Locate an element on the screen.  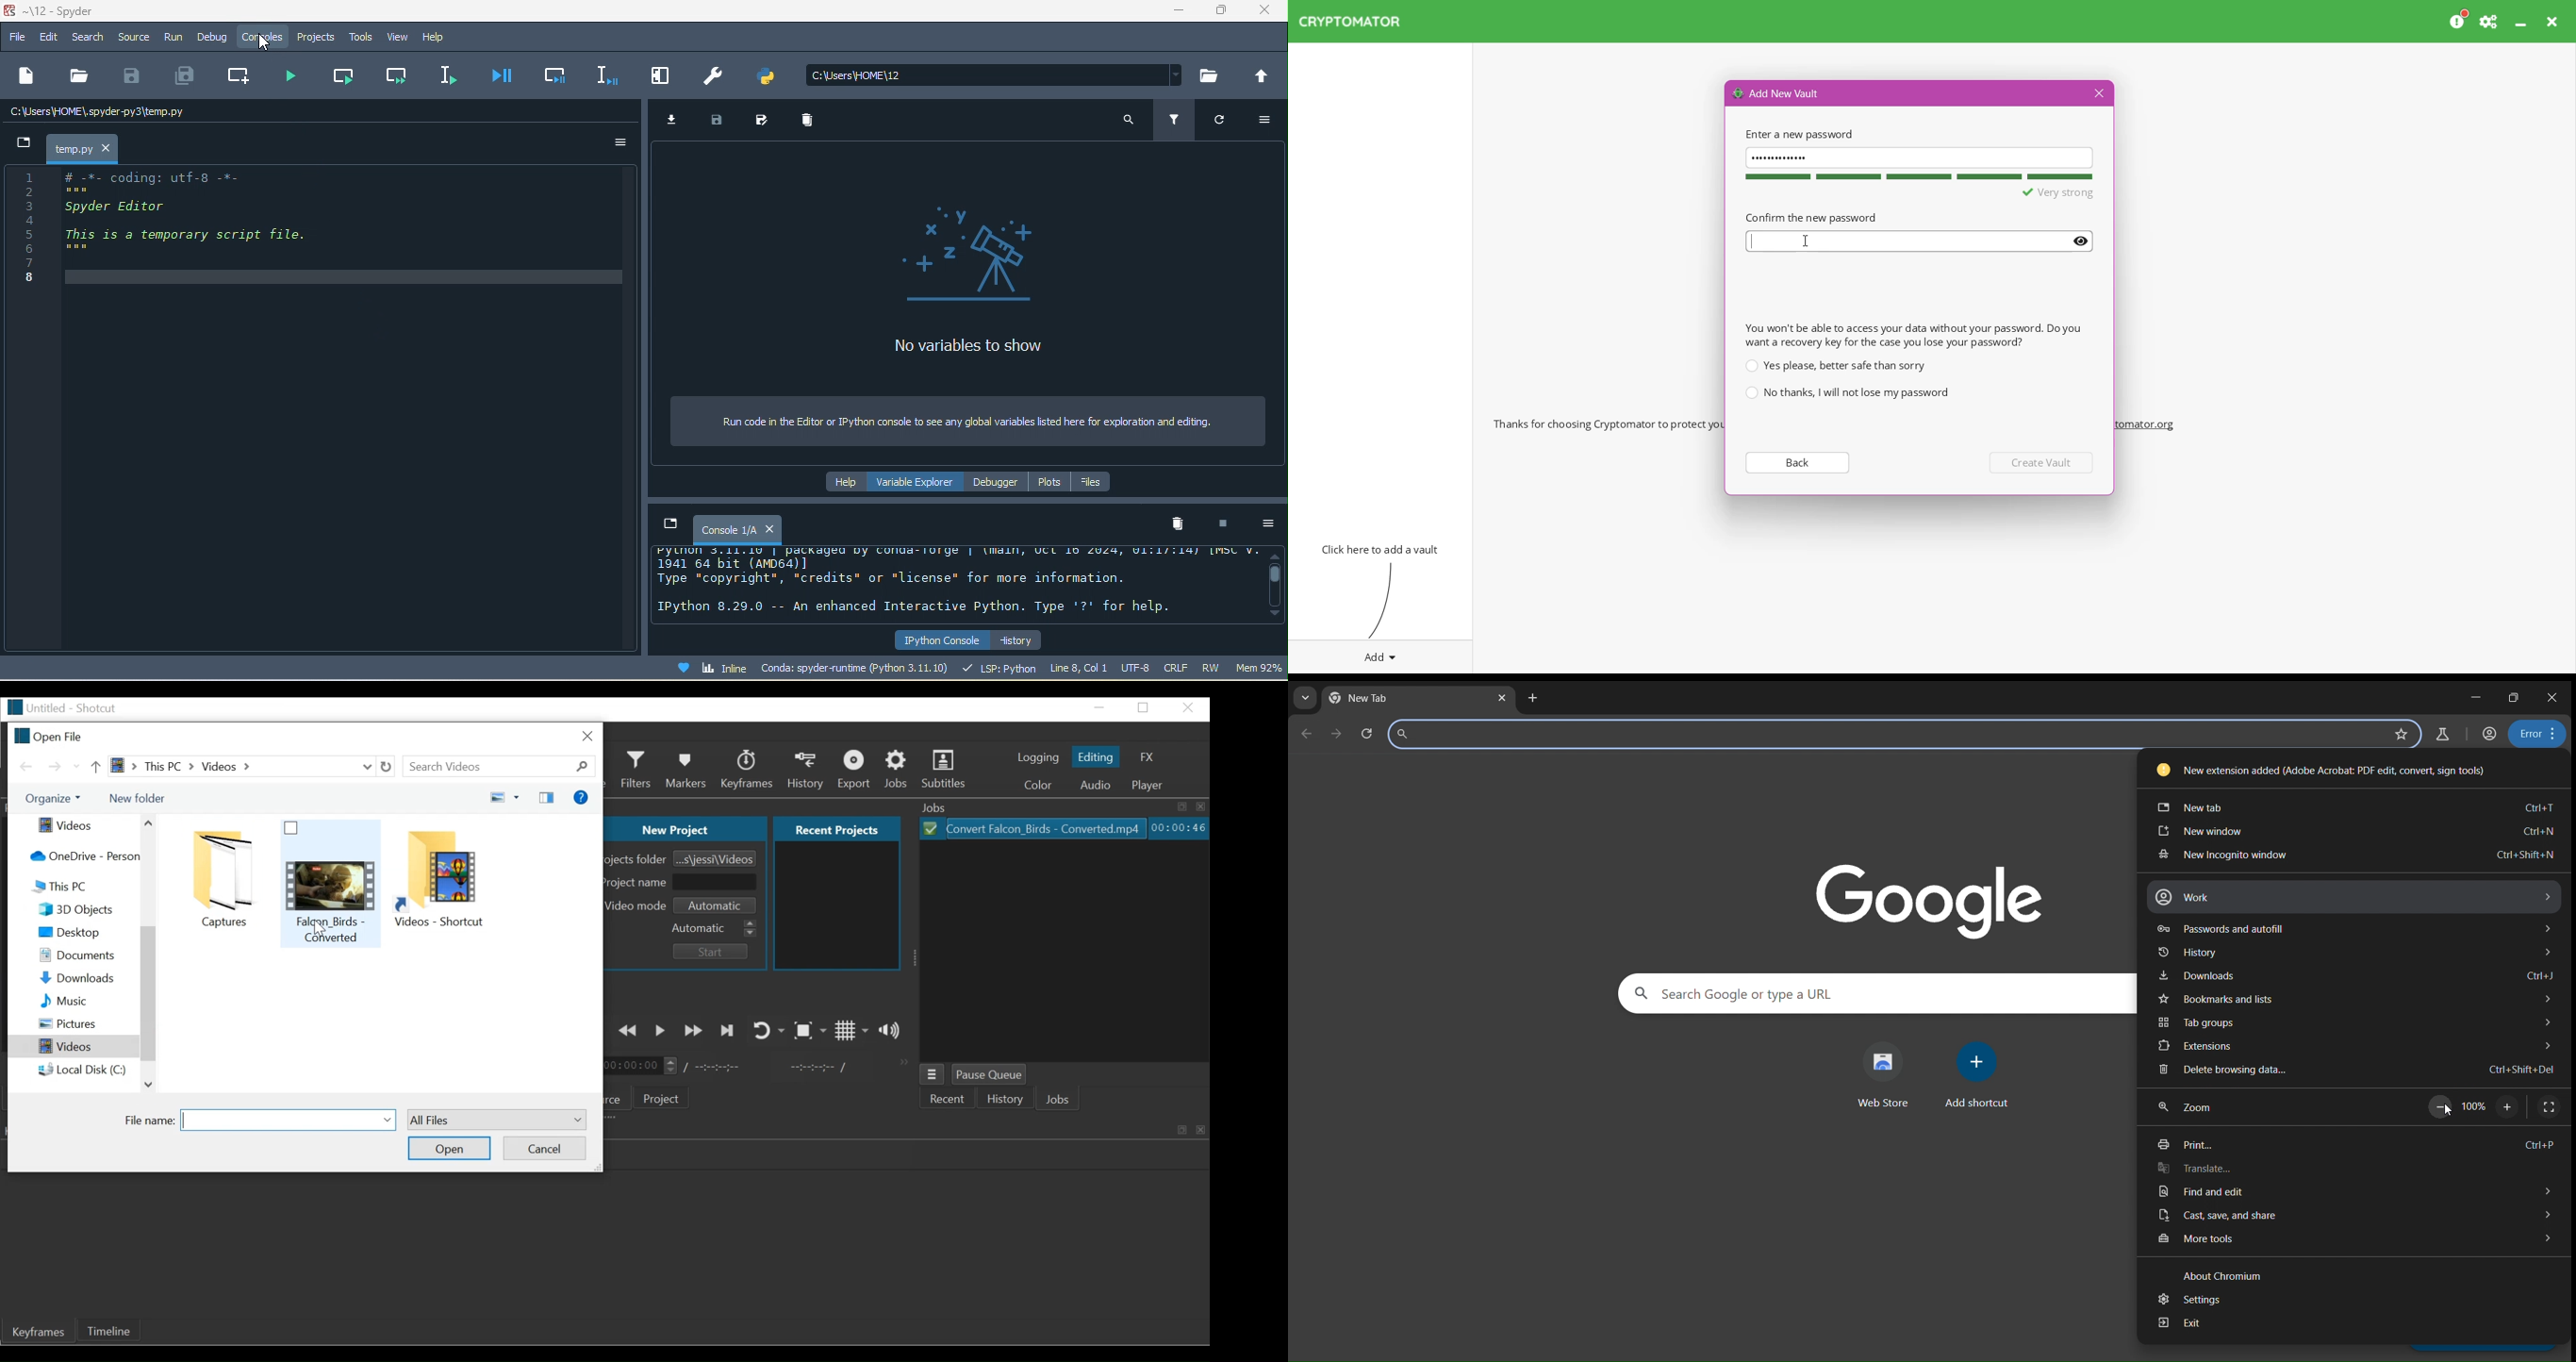
File name field is located at coordinates (288, 1119).